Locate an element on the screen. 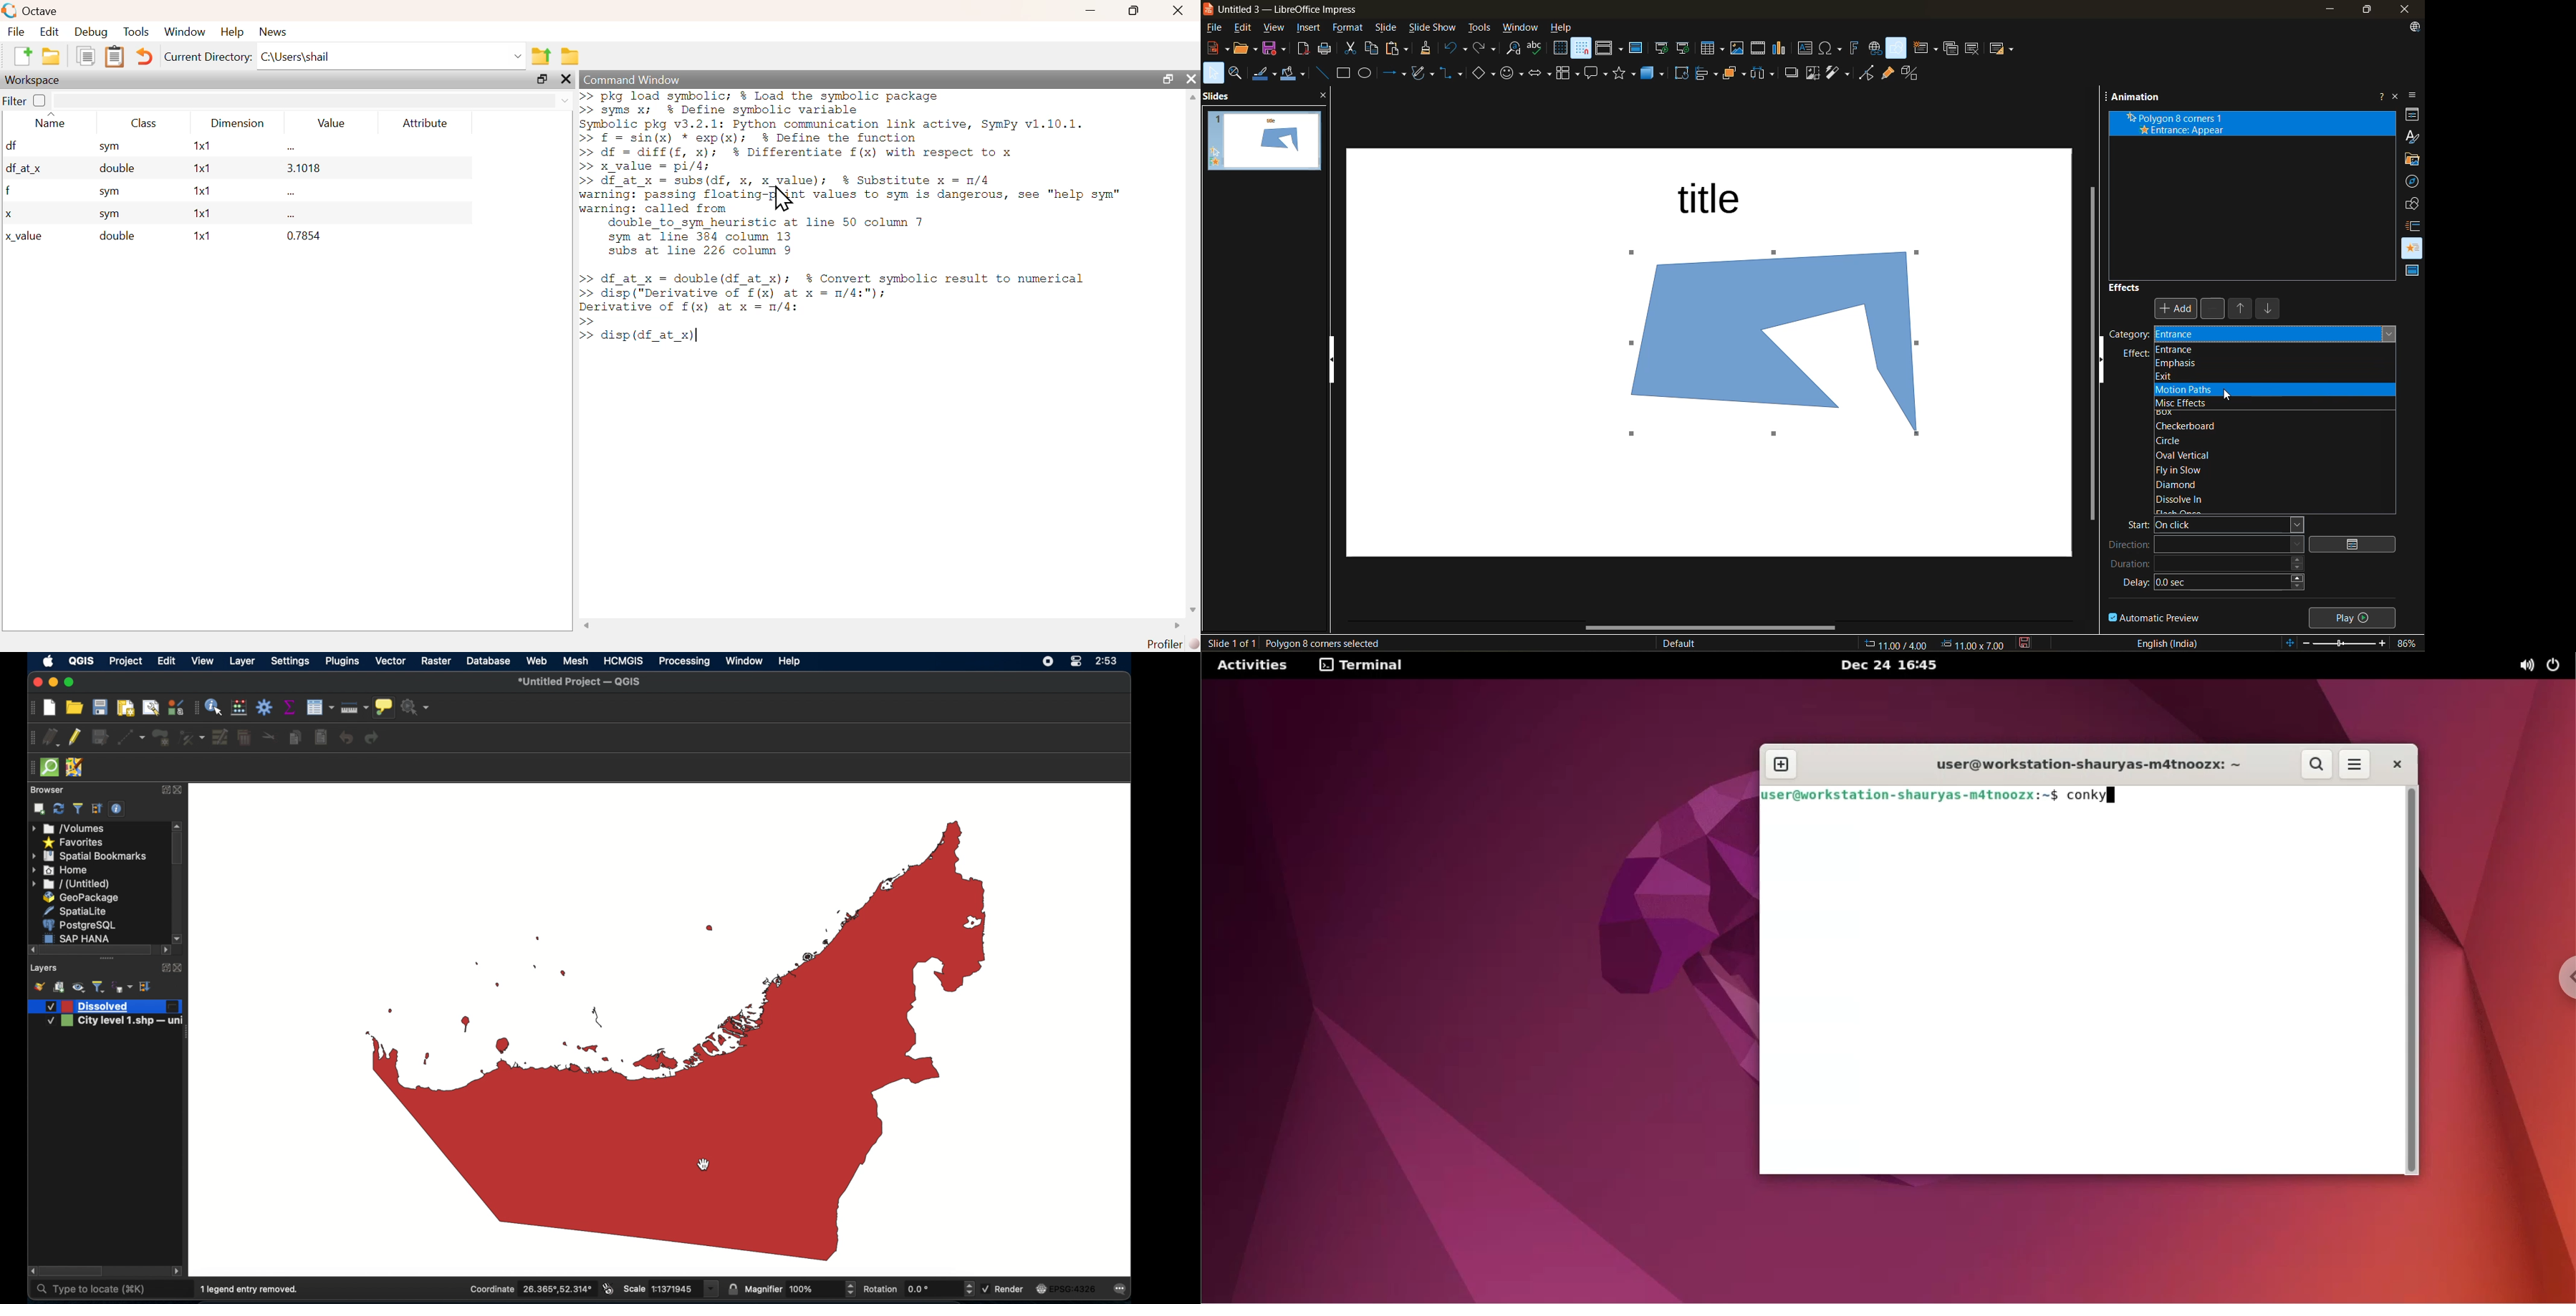 The image size is (2576, 1316). select is located at coordinates (1215, 73).